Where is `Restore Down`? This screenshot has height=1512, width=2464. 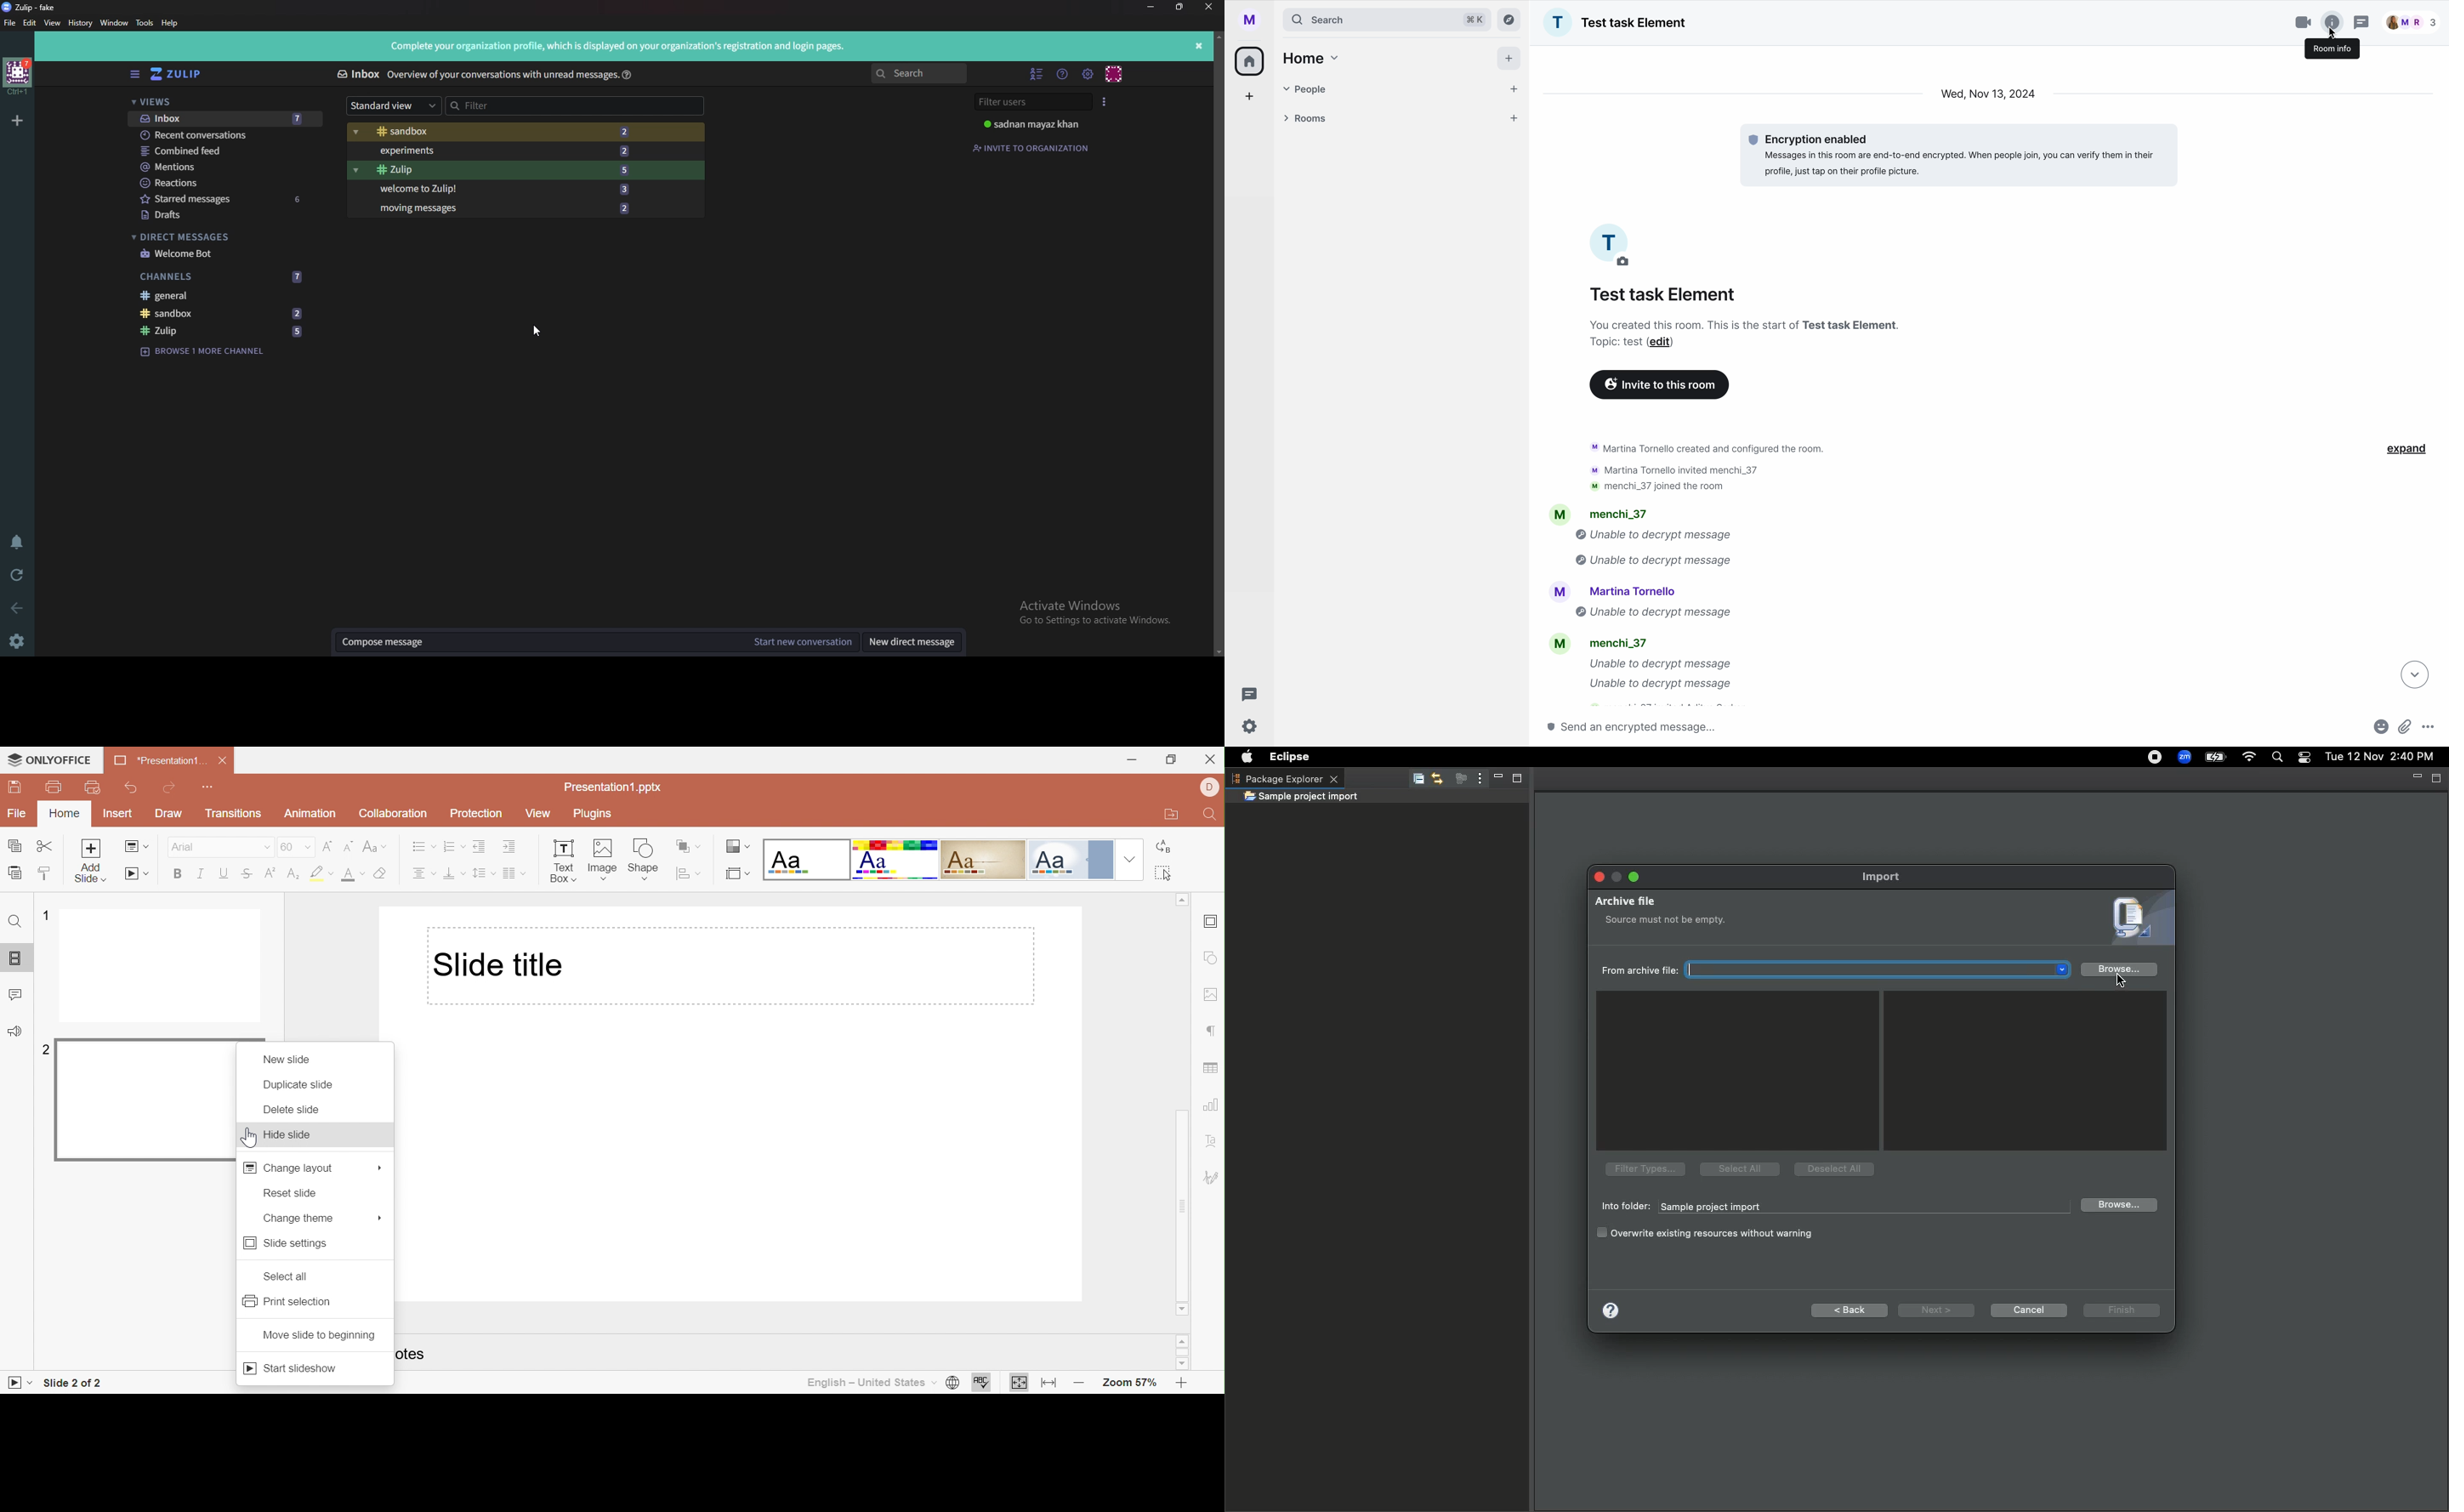
Restore Down is located at coordinates (1171, 761).